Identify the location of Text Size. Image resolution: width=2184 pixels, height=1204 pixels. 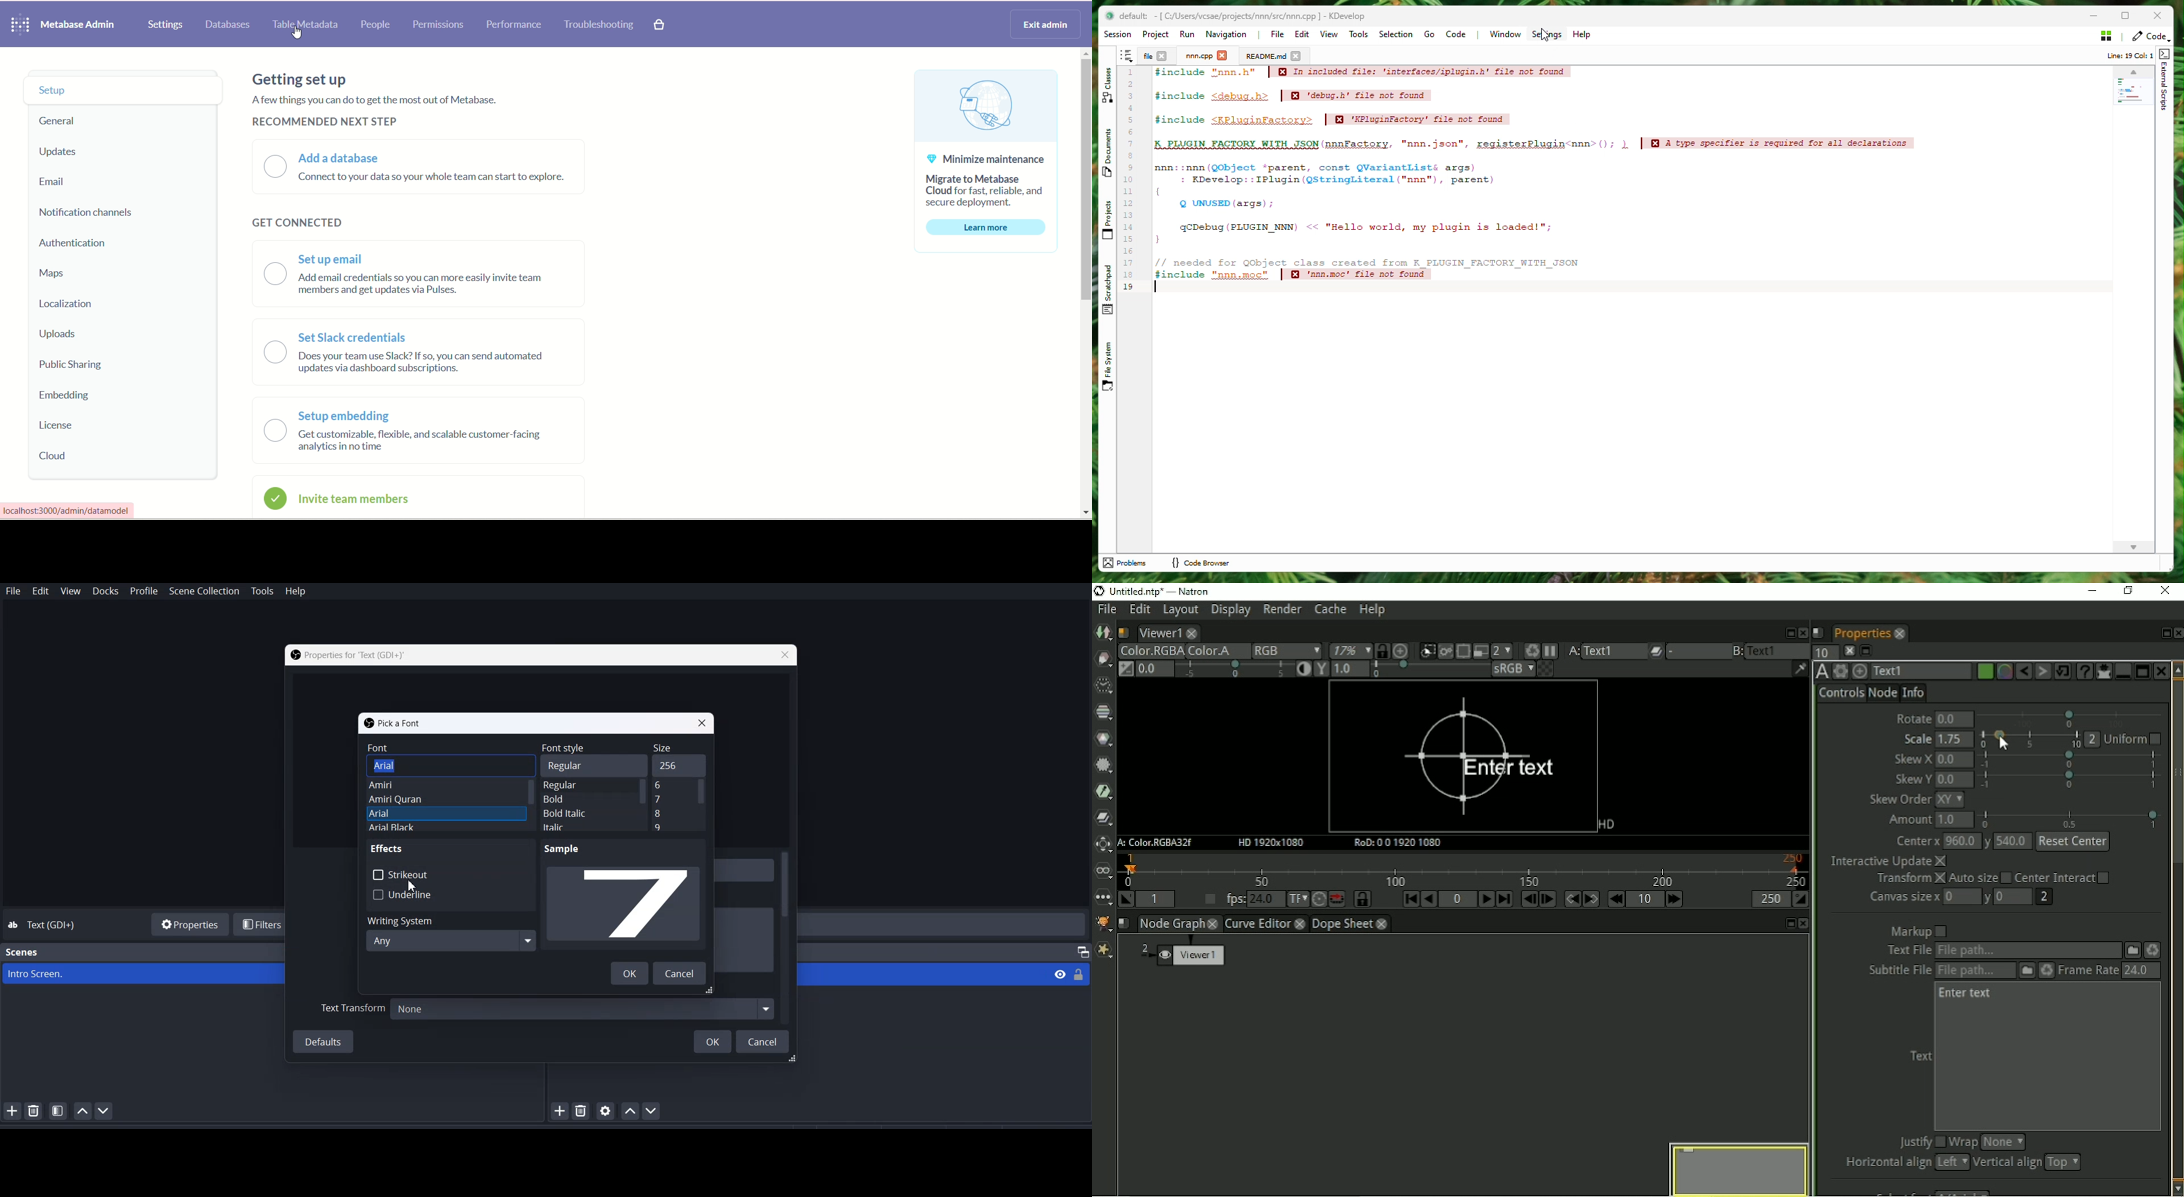
(672, 787).